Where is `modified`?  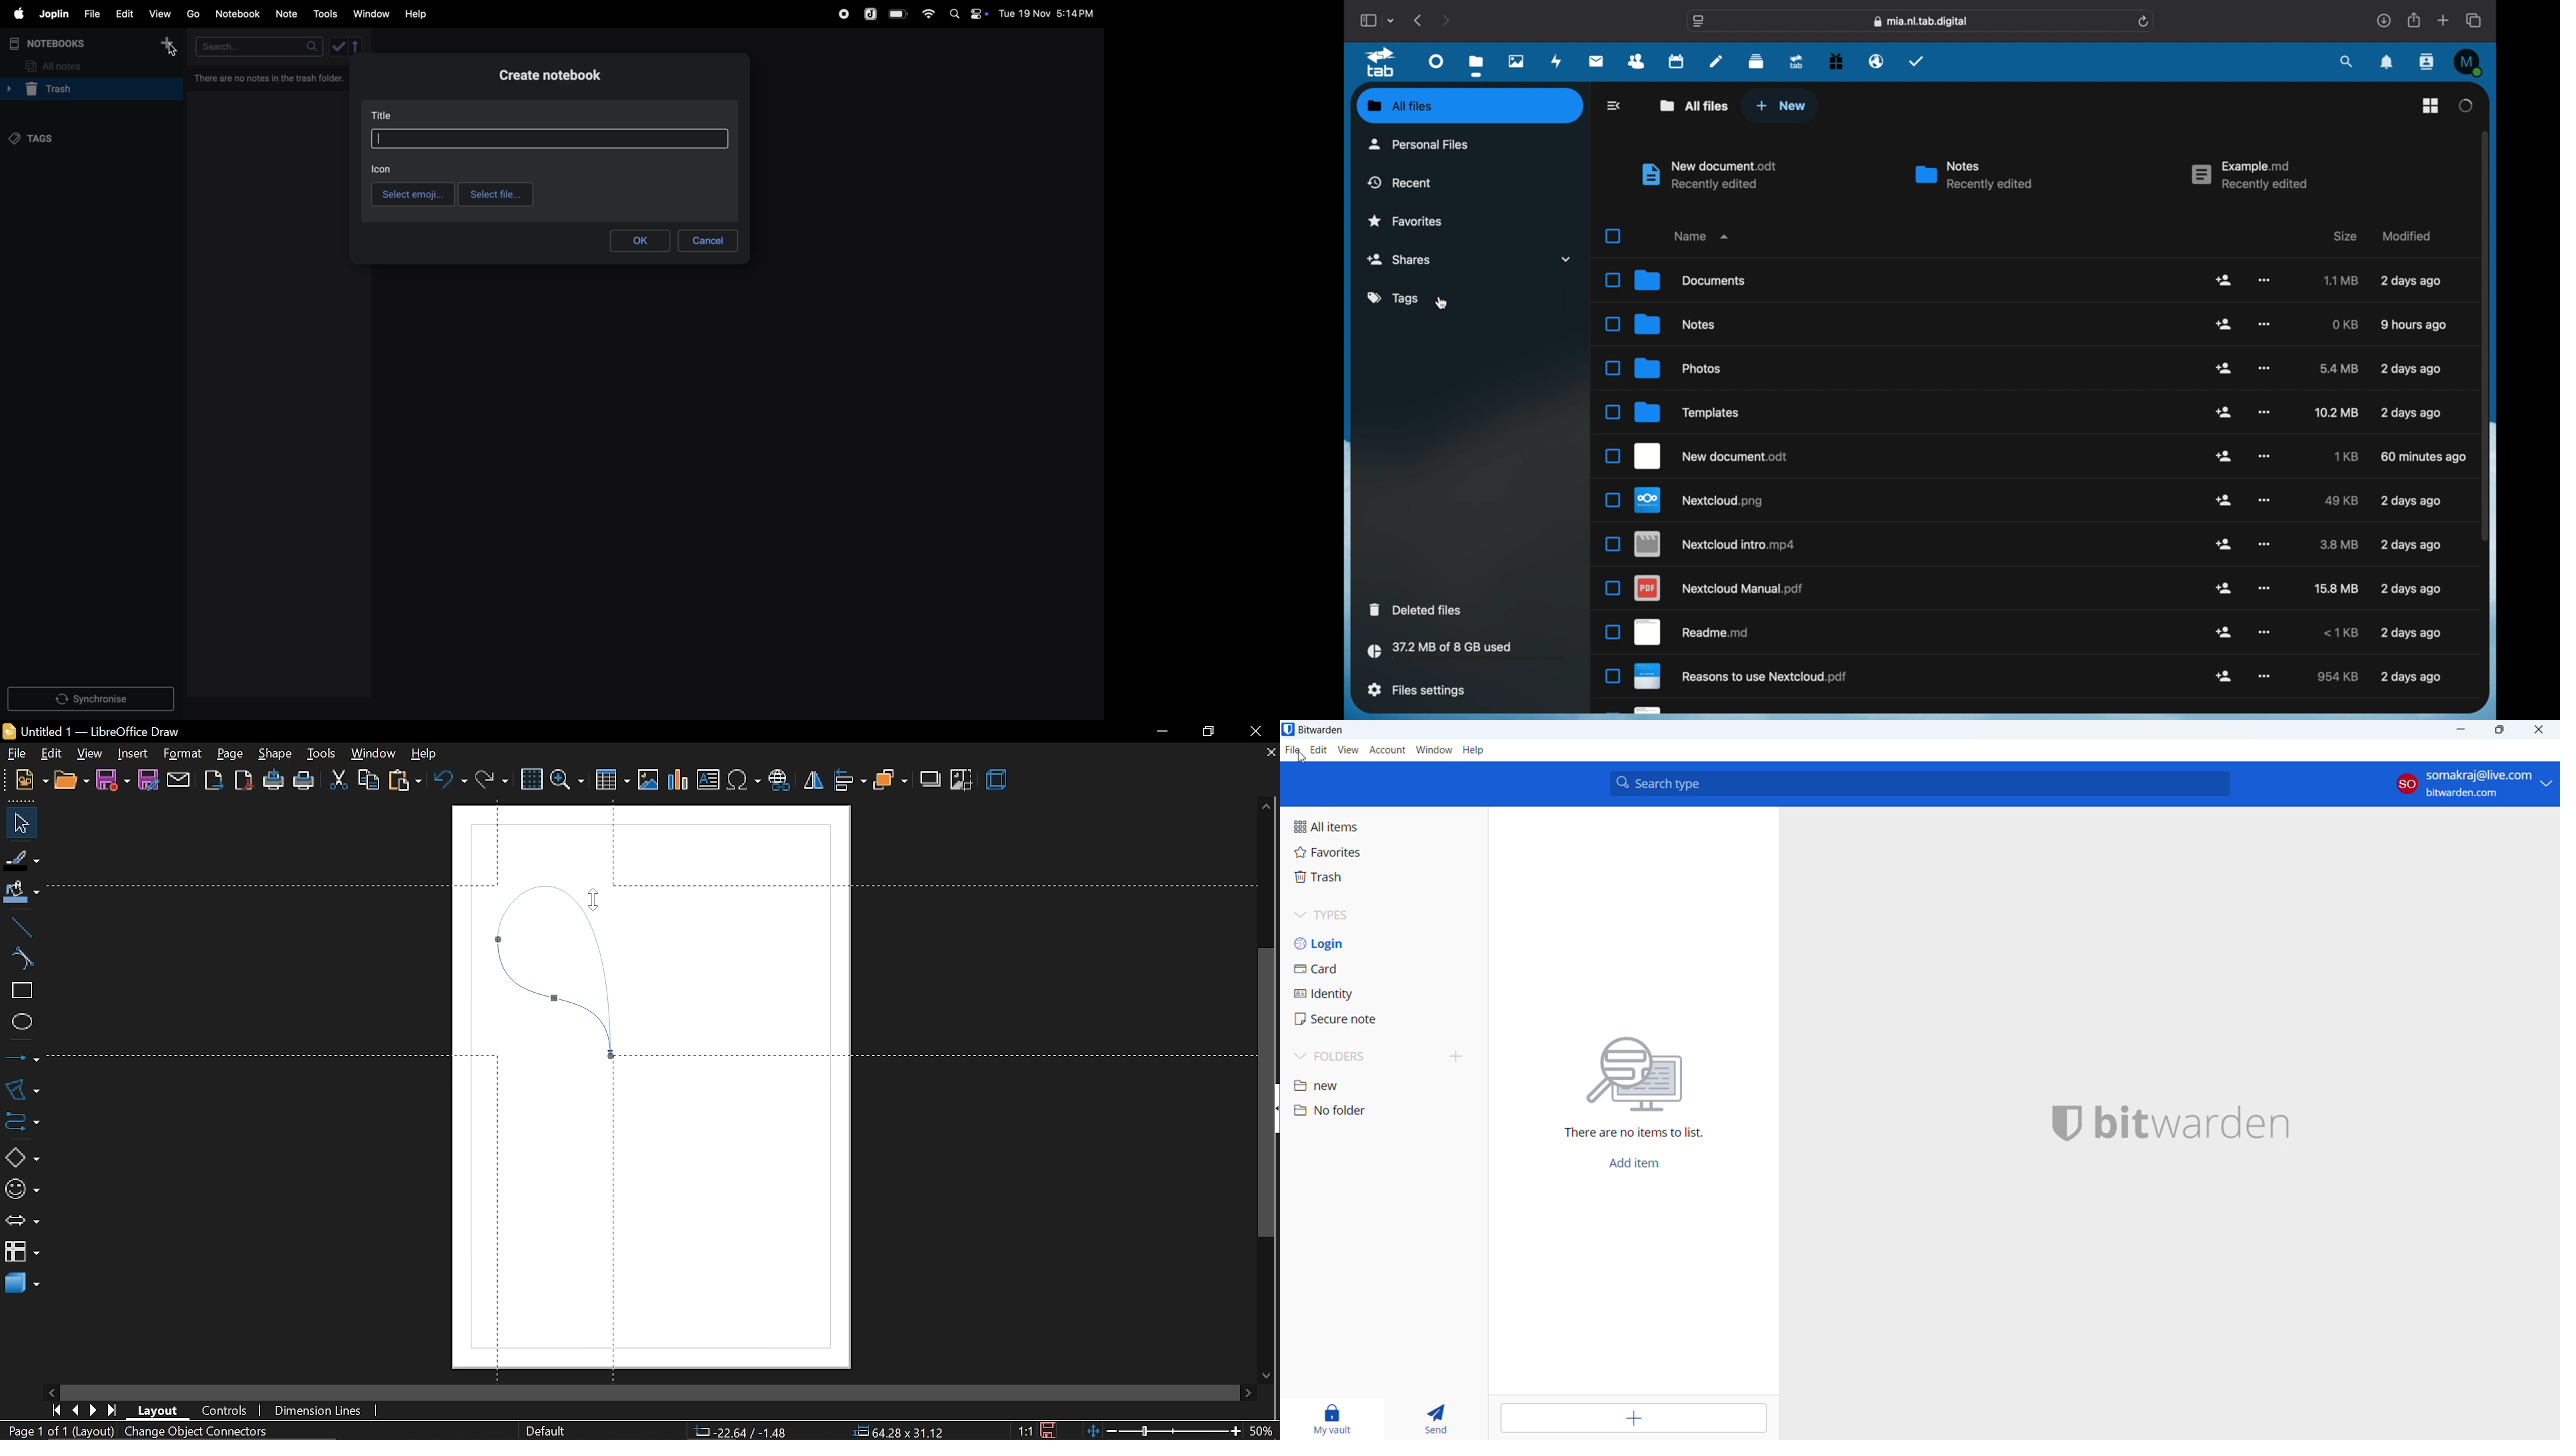 modified is located at coordinates (2407, 236).